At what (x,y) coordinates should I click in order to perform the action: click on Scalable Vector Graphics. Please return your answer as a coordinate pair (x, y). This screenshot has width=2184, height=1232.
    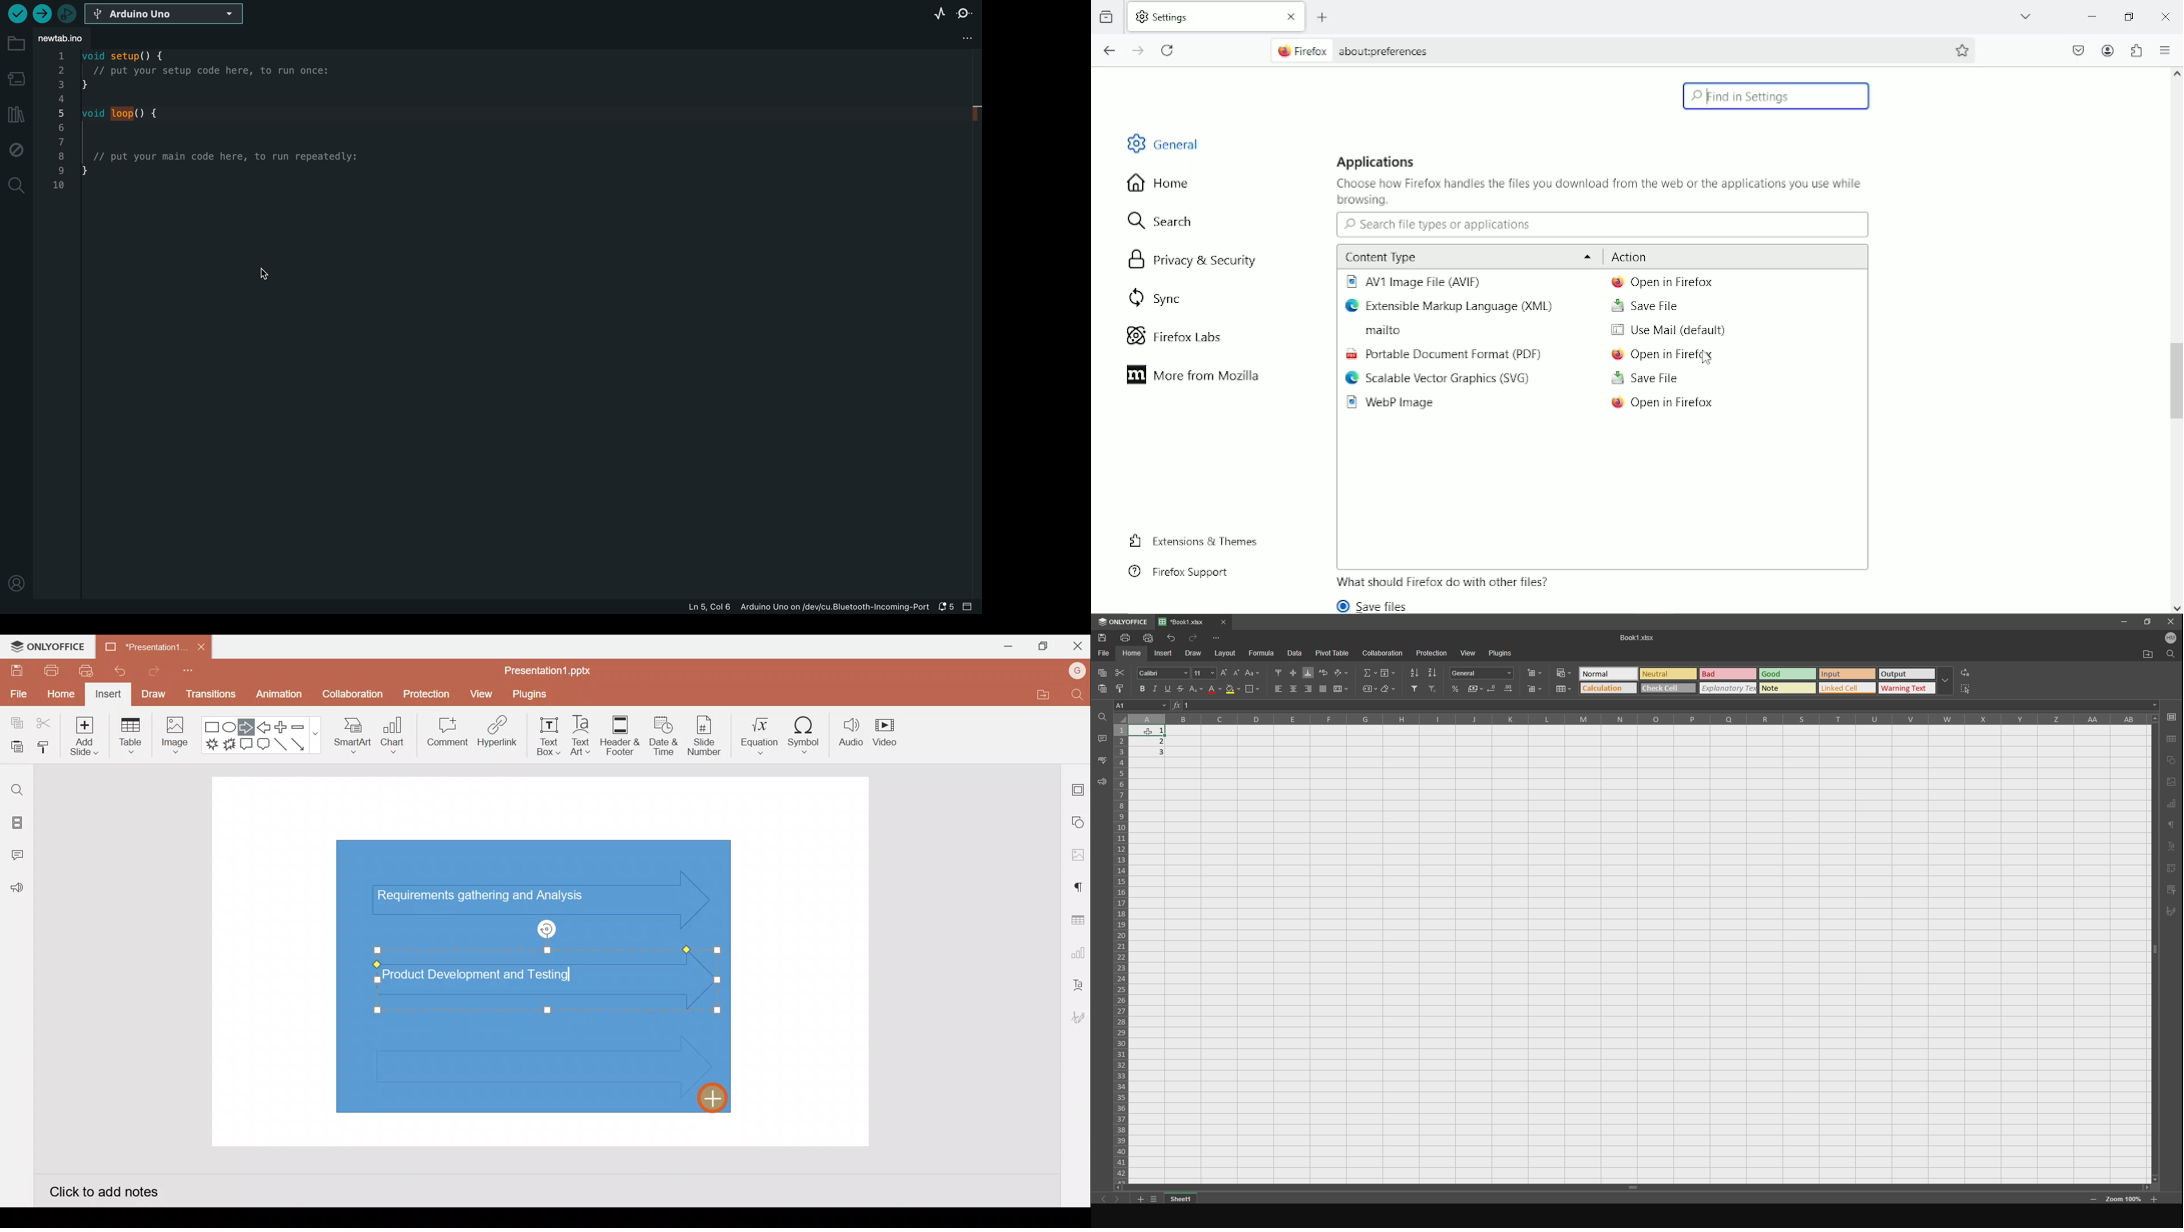
    Looking at the image, I should click on (1439, 379).